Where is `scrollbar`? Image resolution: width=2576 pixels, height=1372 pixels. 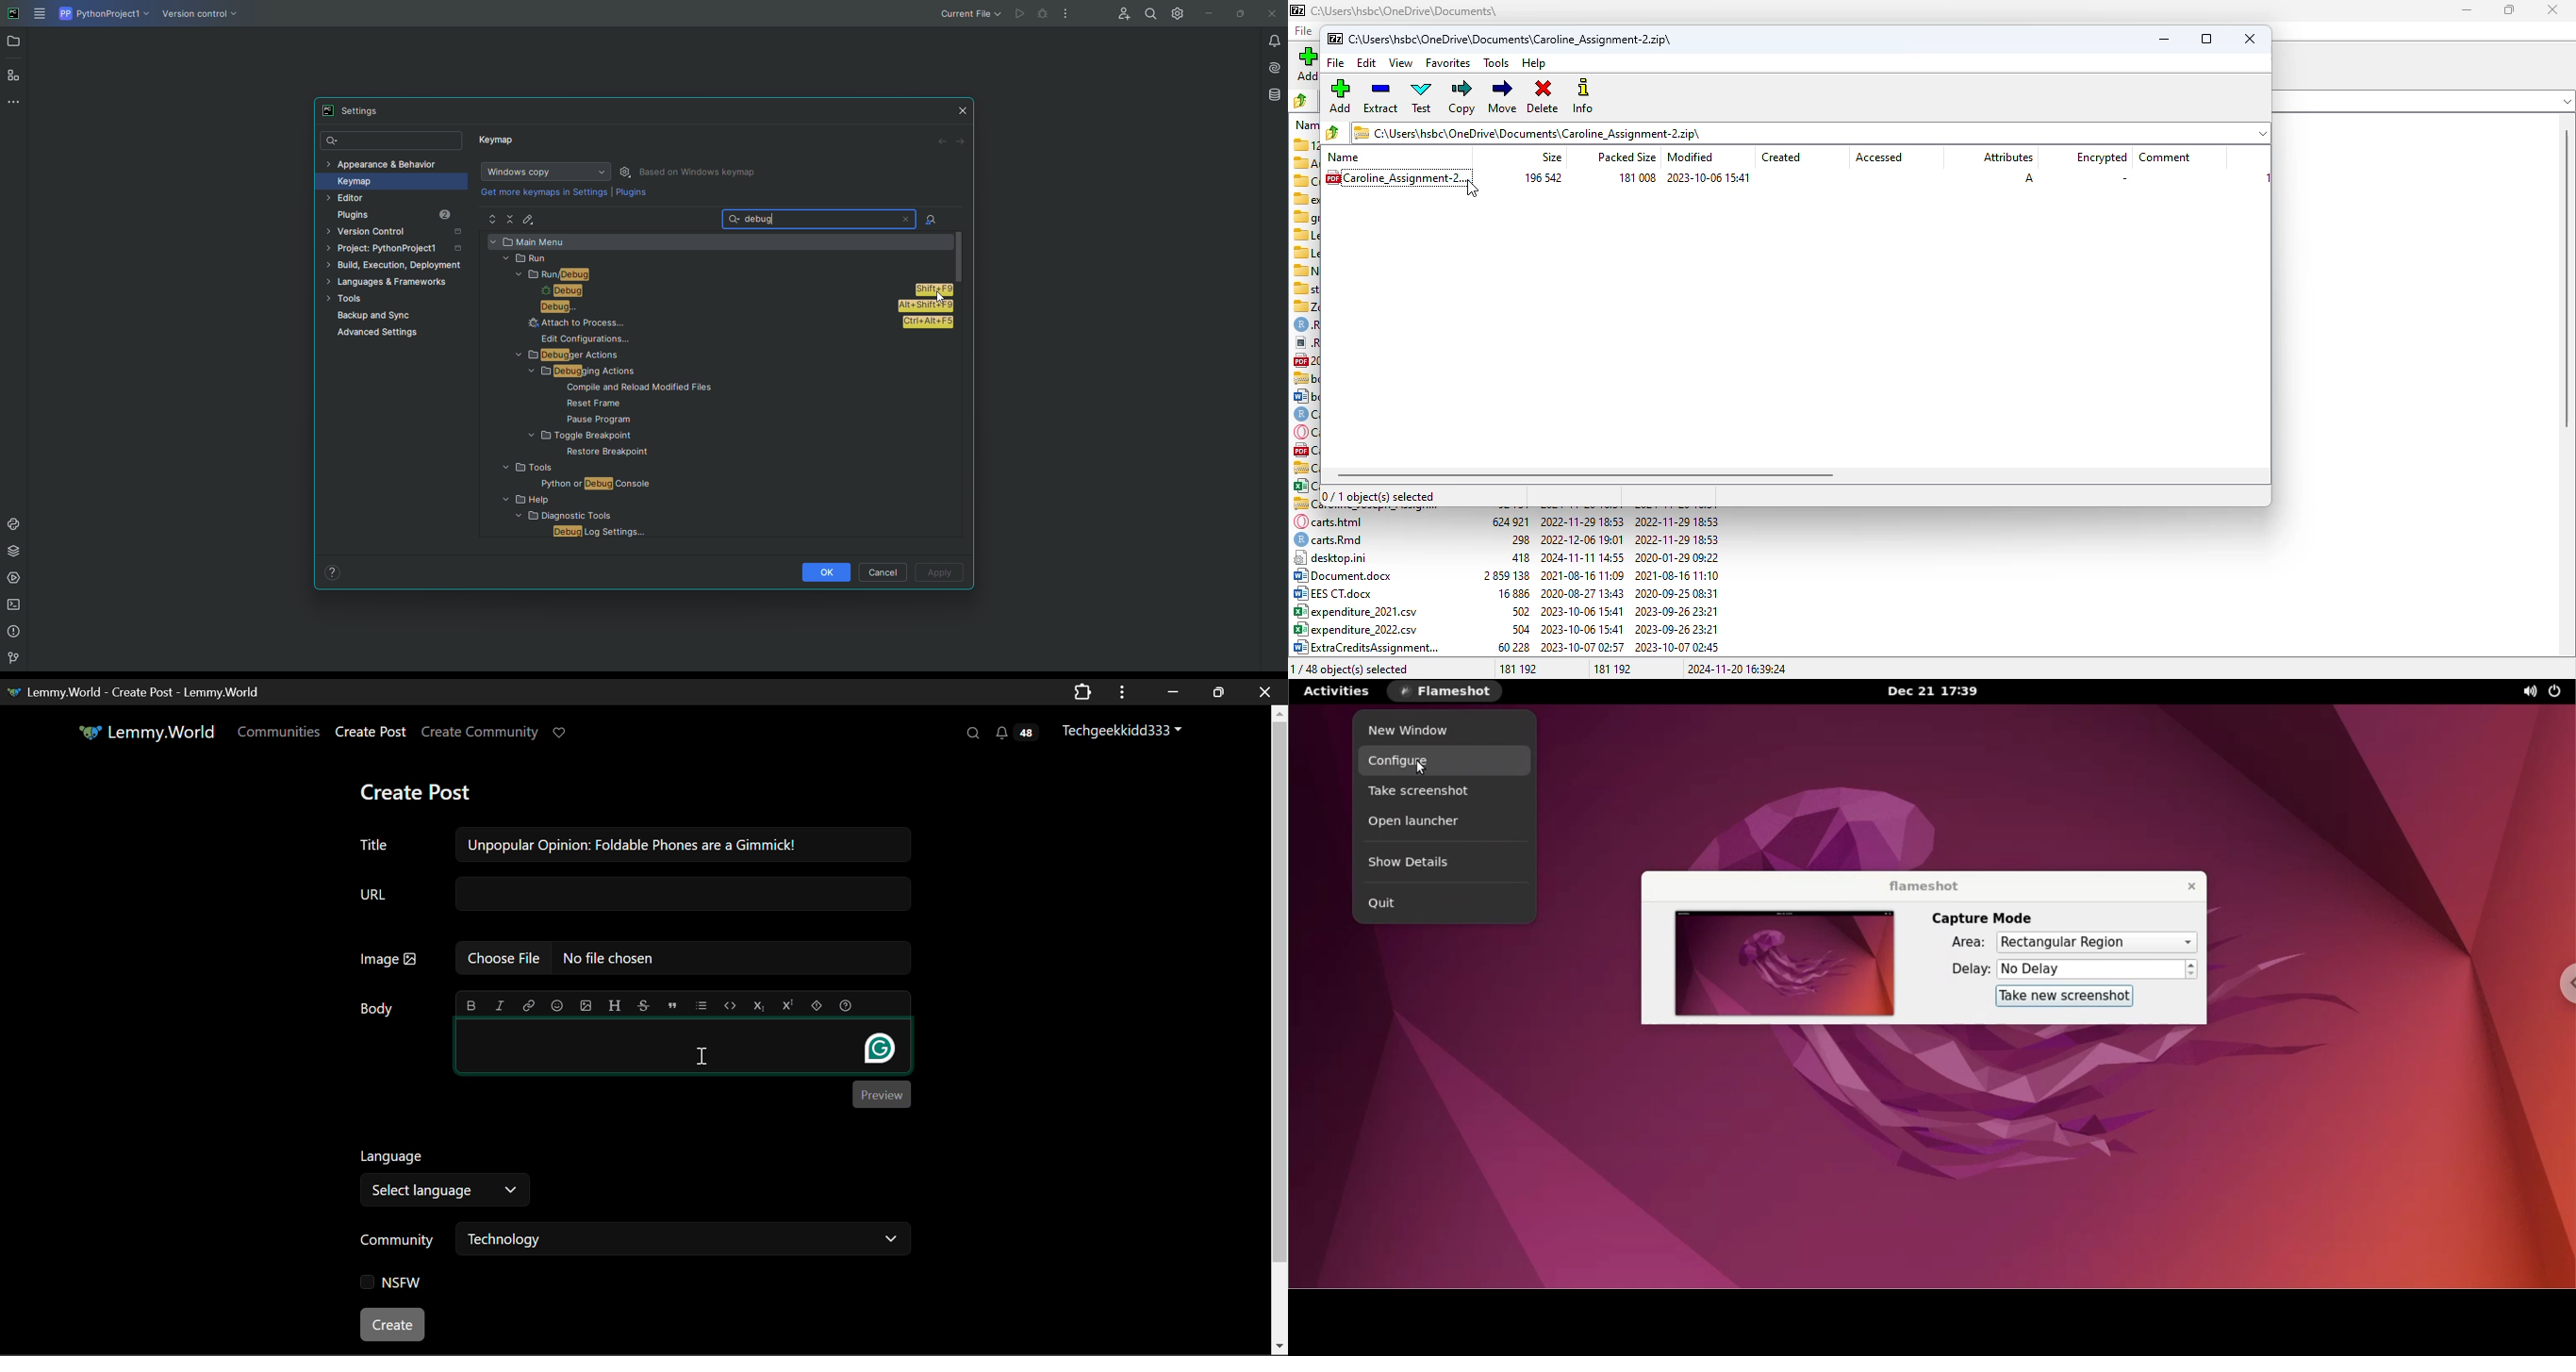
scrollbar is located at coordinates (2567, 281).